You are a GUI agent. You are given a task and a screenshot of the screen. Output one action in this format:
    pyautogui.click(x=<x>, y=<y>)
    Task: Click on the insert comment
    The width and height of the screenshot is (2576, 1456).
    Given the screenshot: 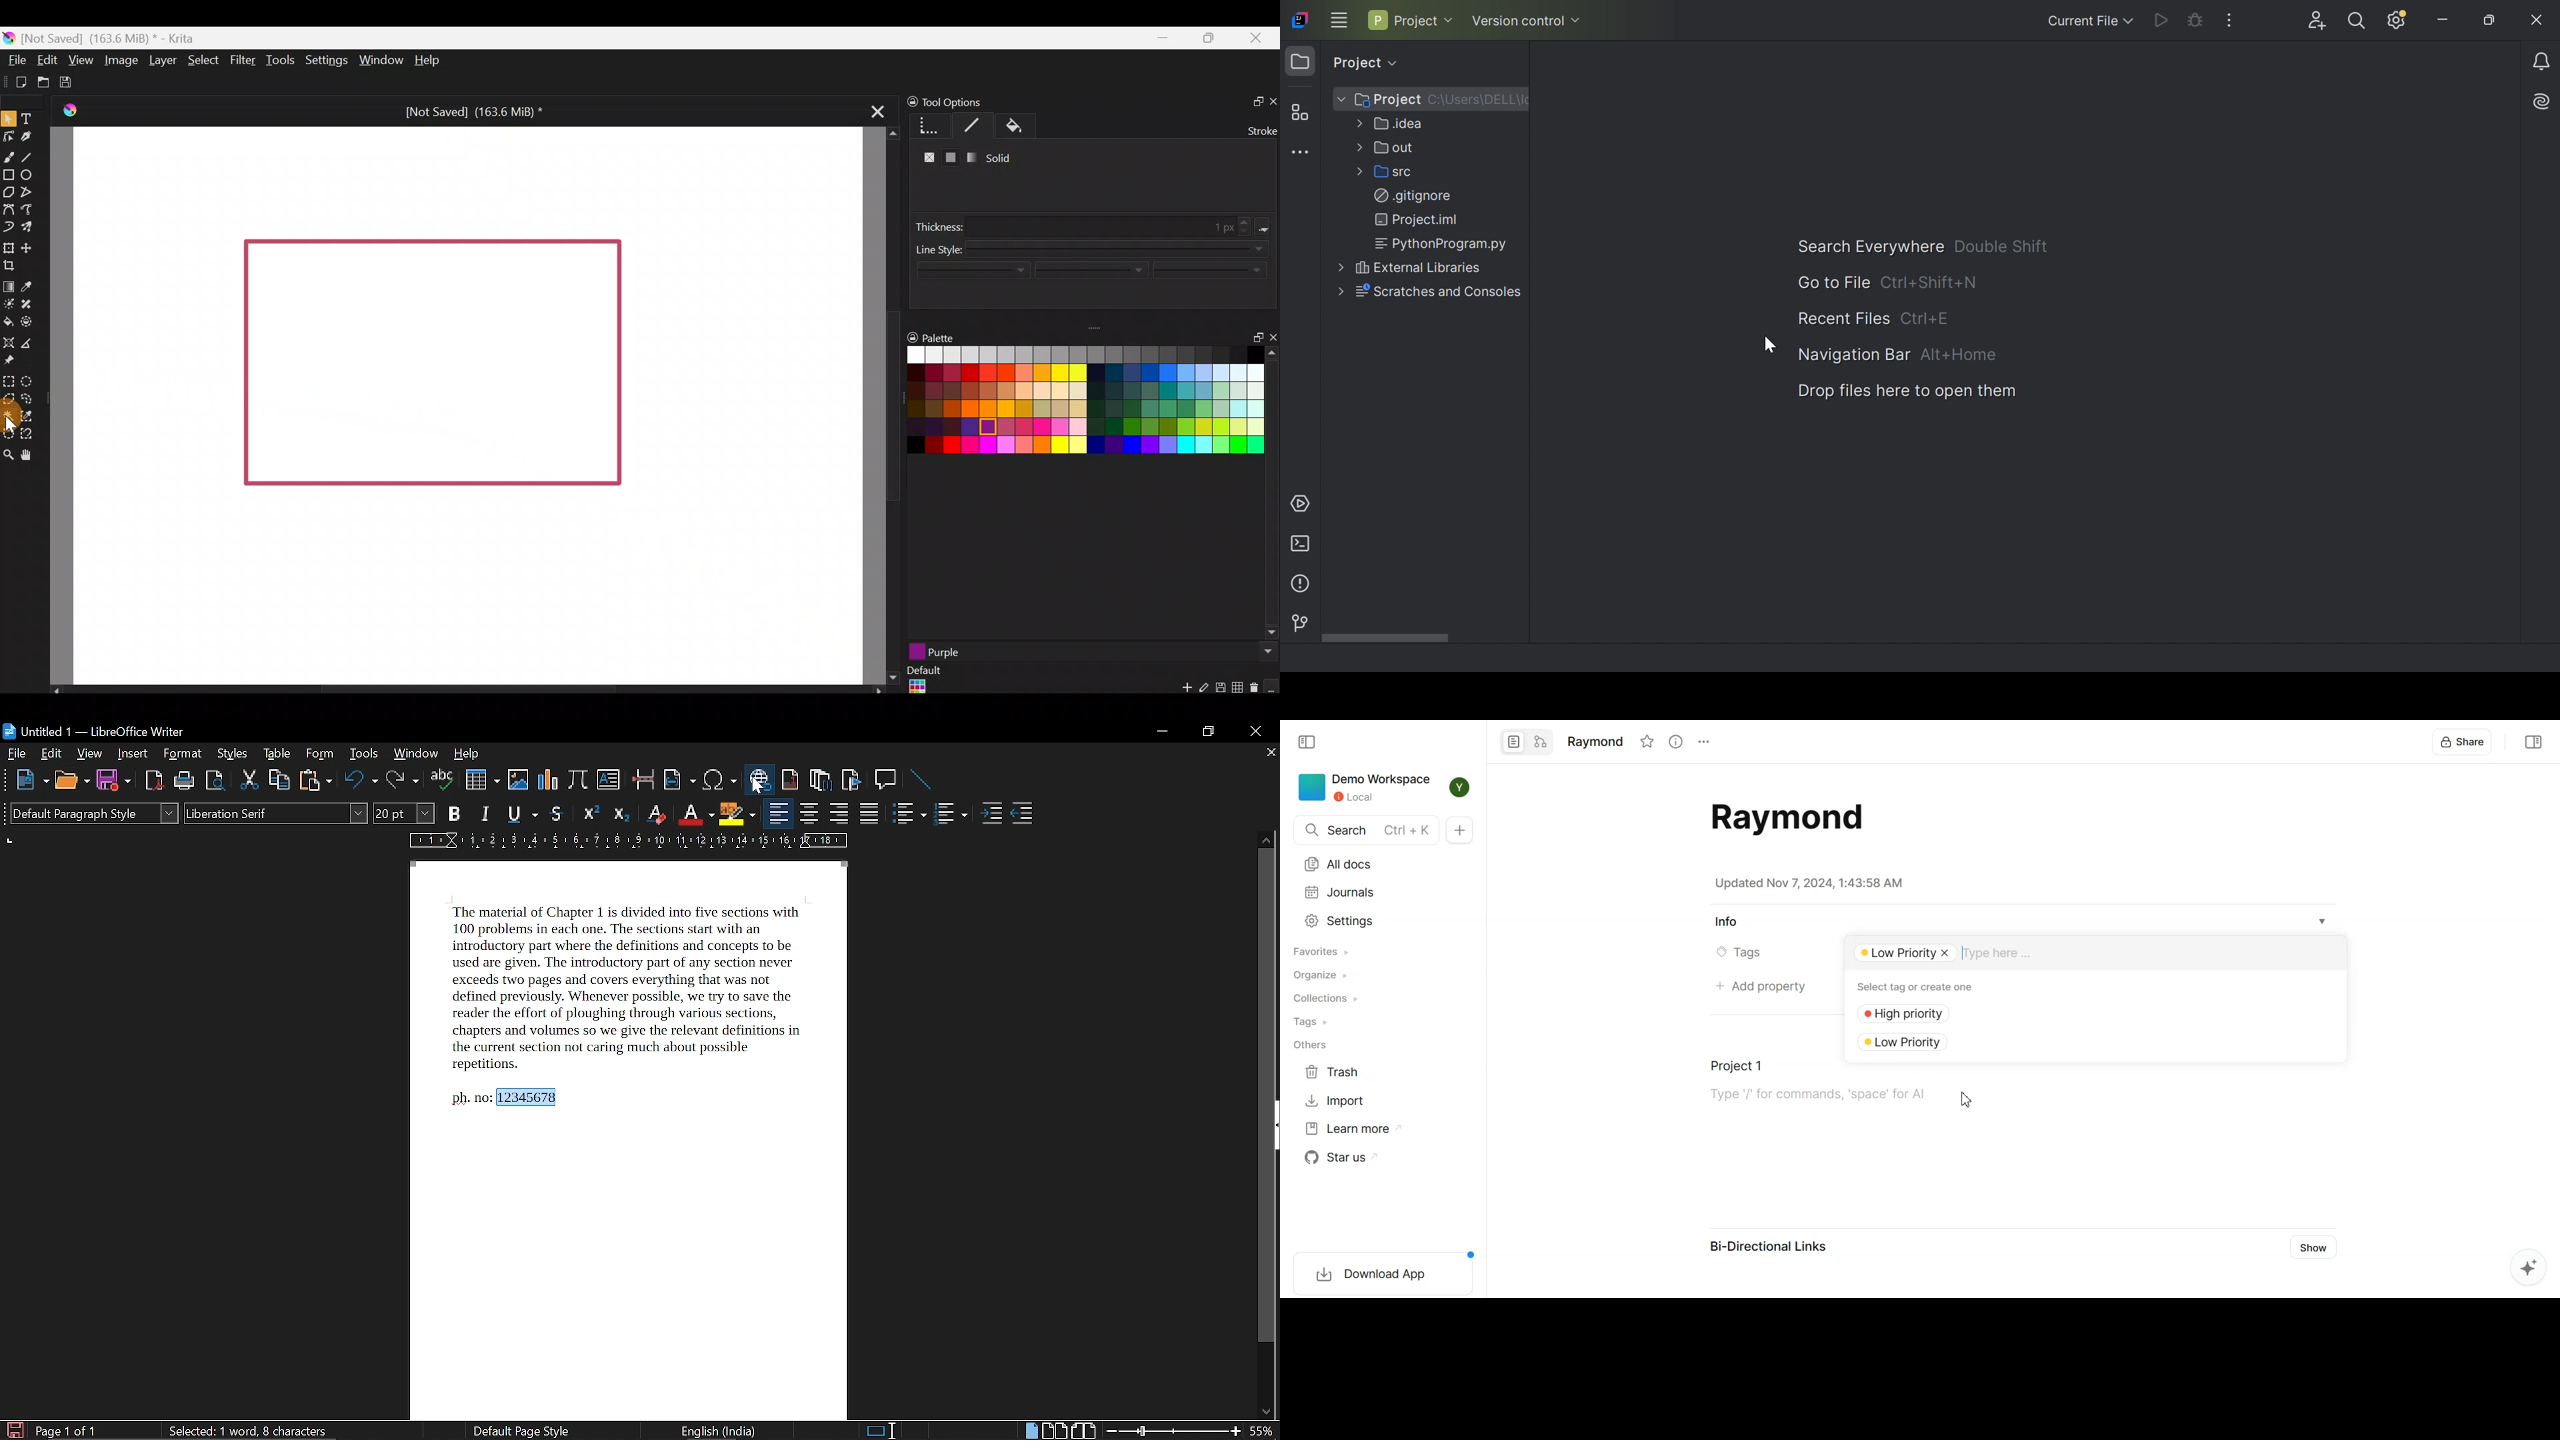 What is the action you would take?
    pyautogui.click(x=885, y=779)
    